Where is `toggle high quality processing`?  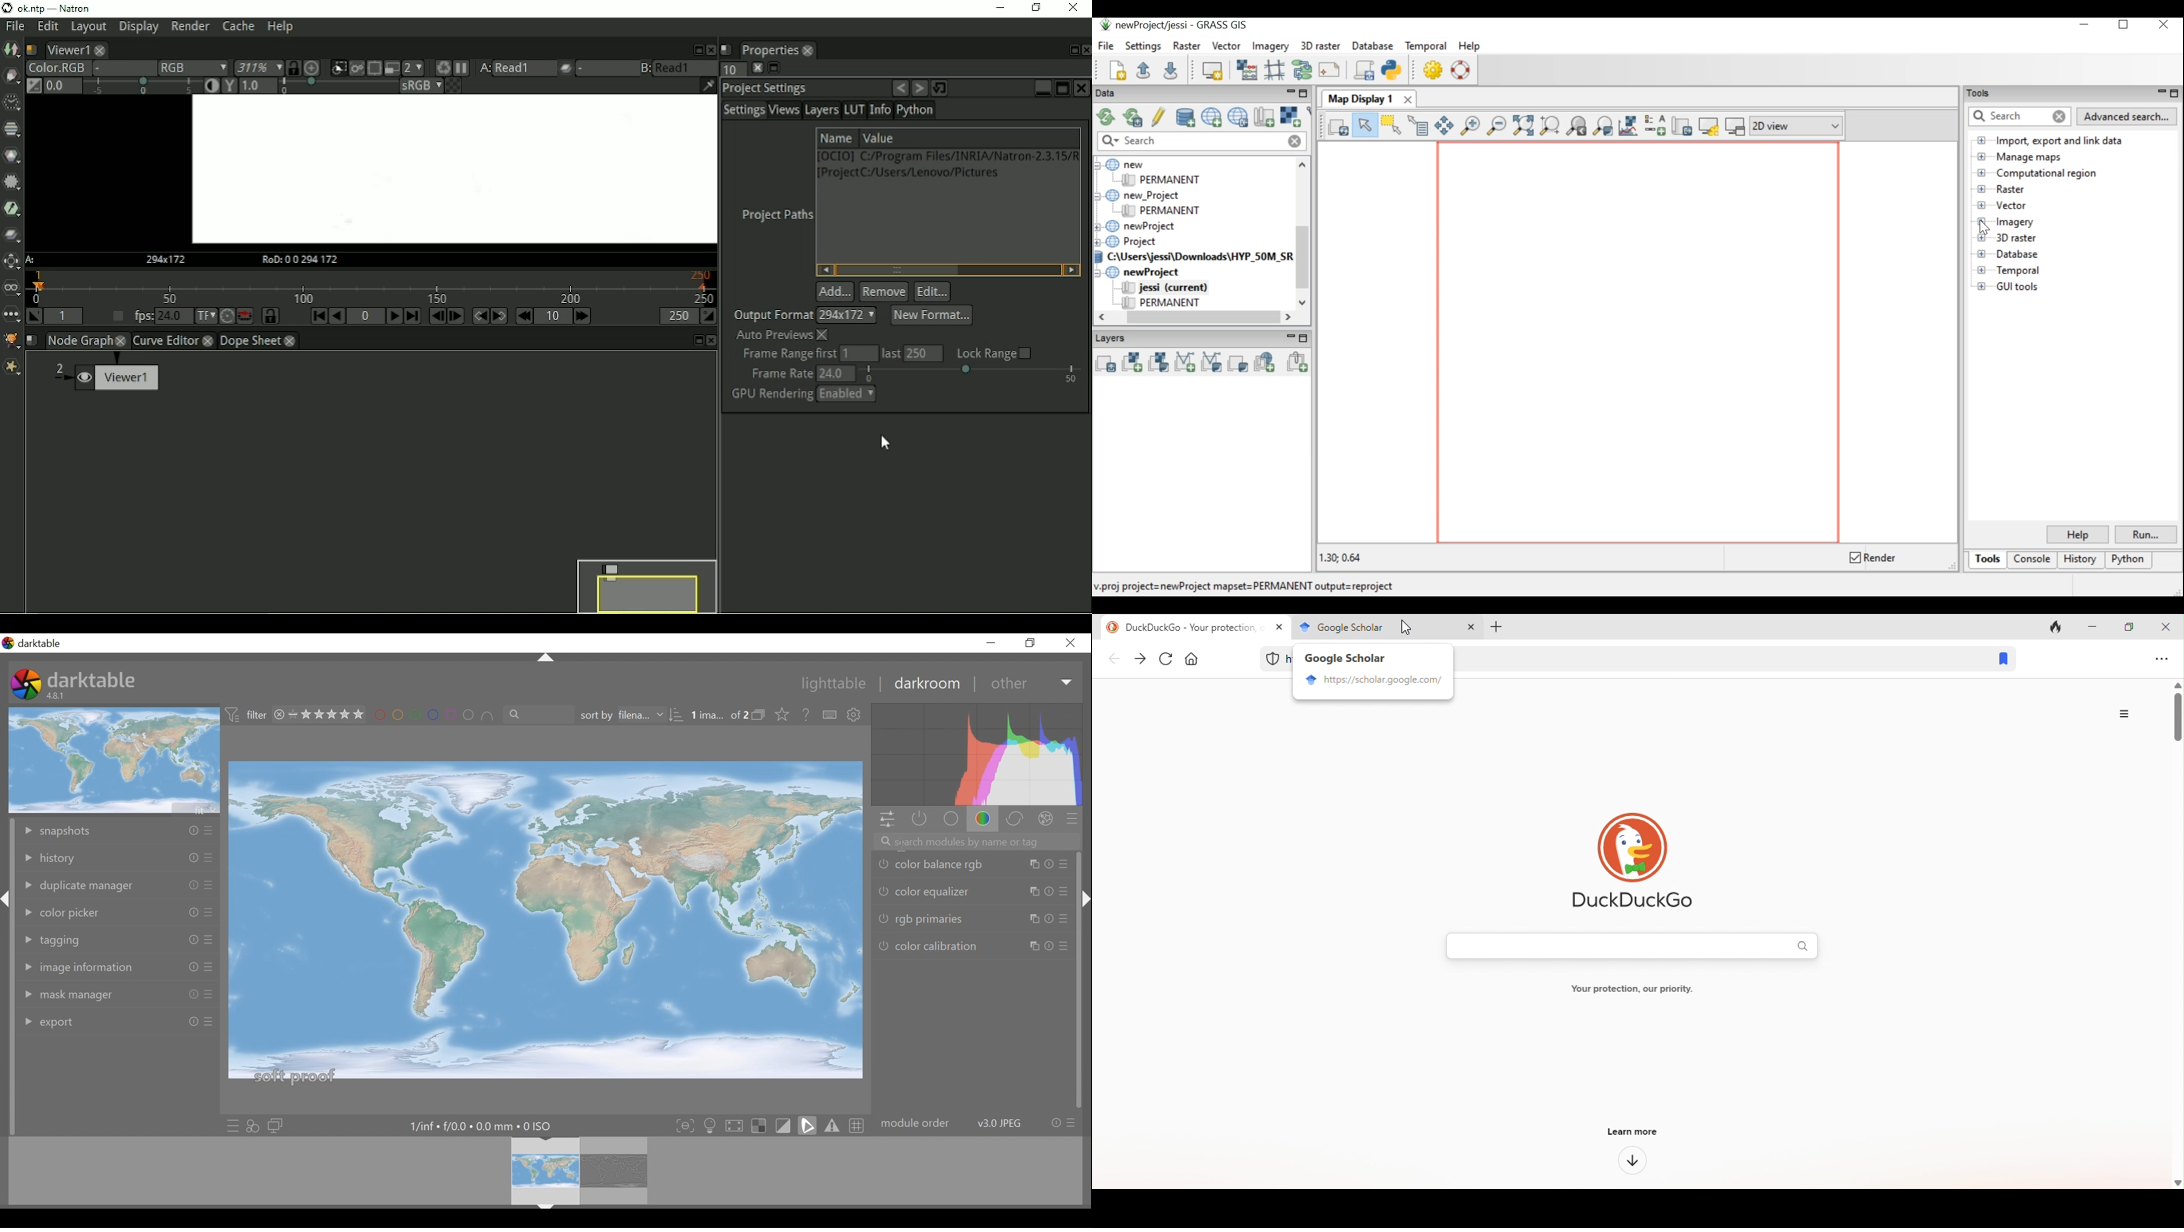 toggle high quality processing is located at coordinates (734, 1124).